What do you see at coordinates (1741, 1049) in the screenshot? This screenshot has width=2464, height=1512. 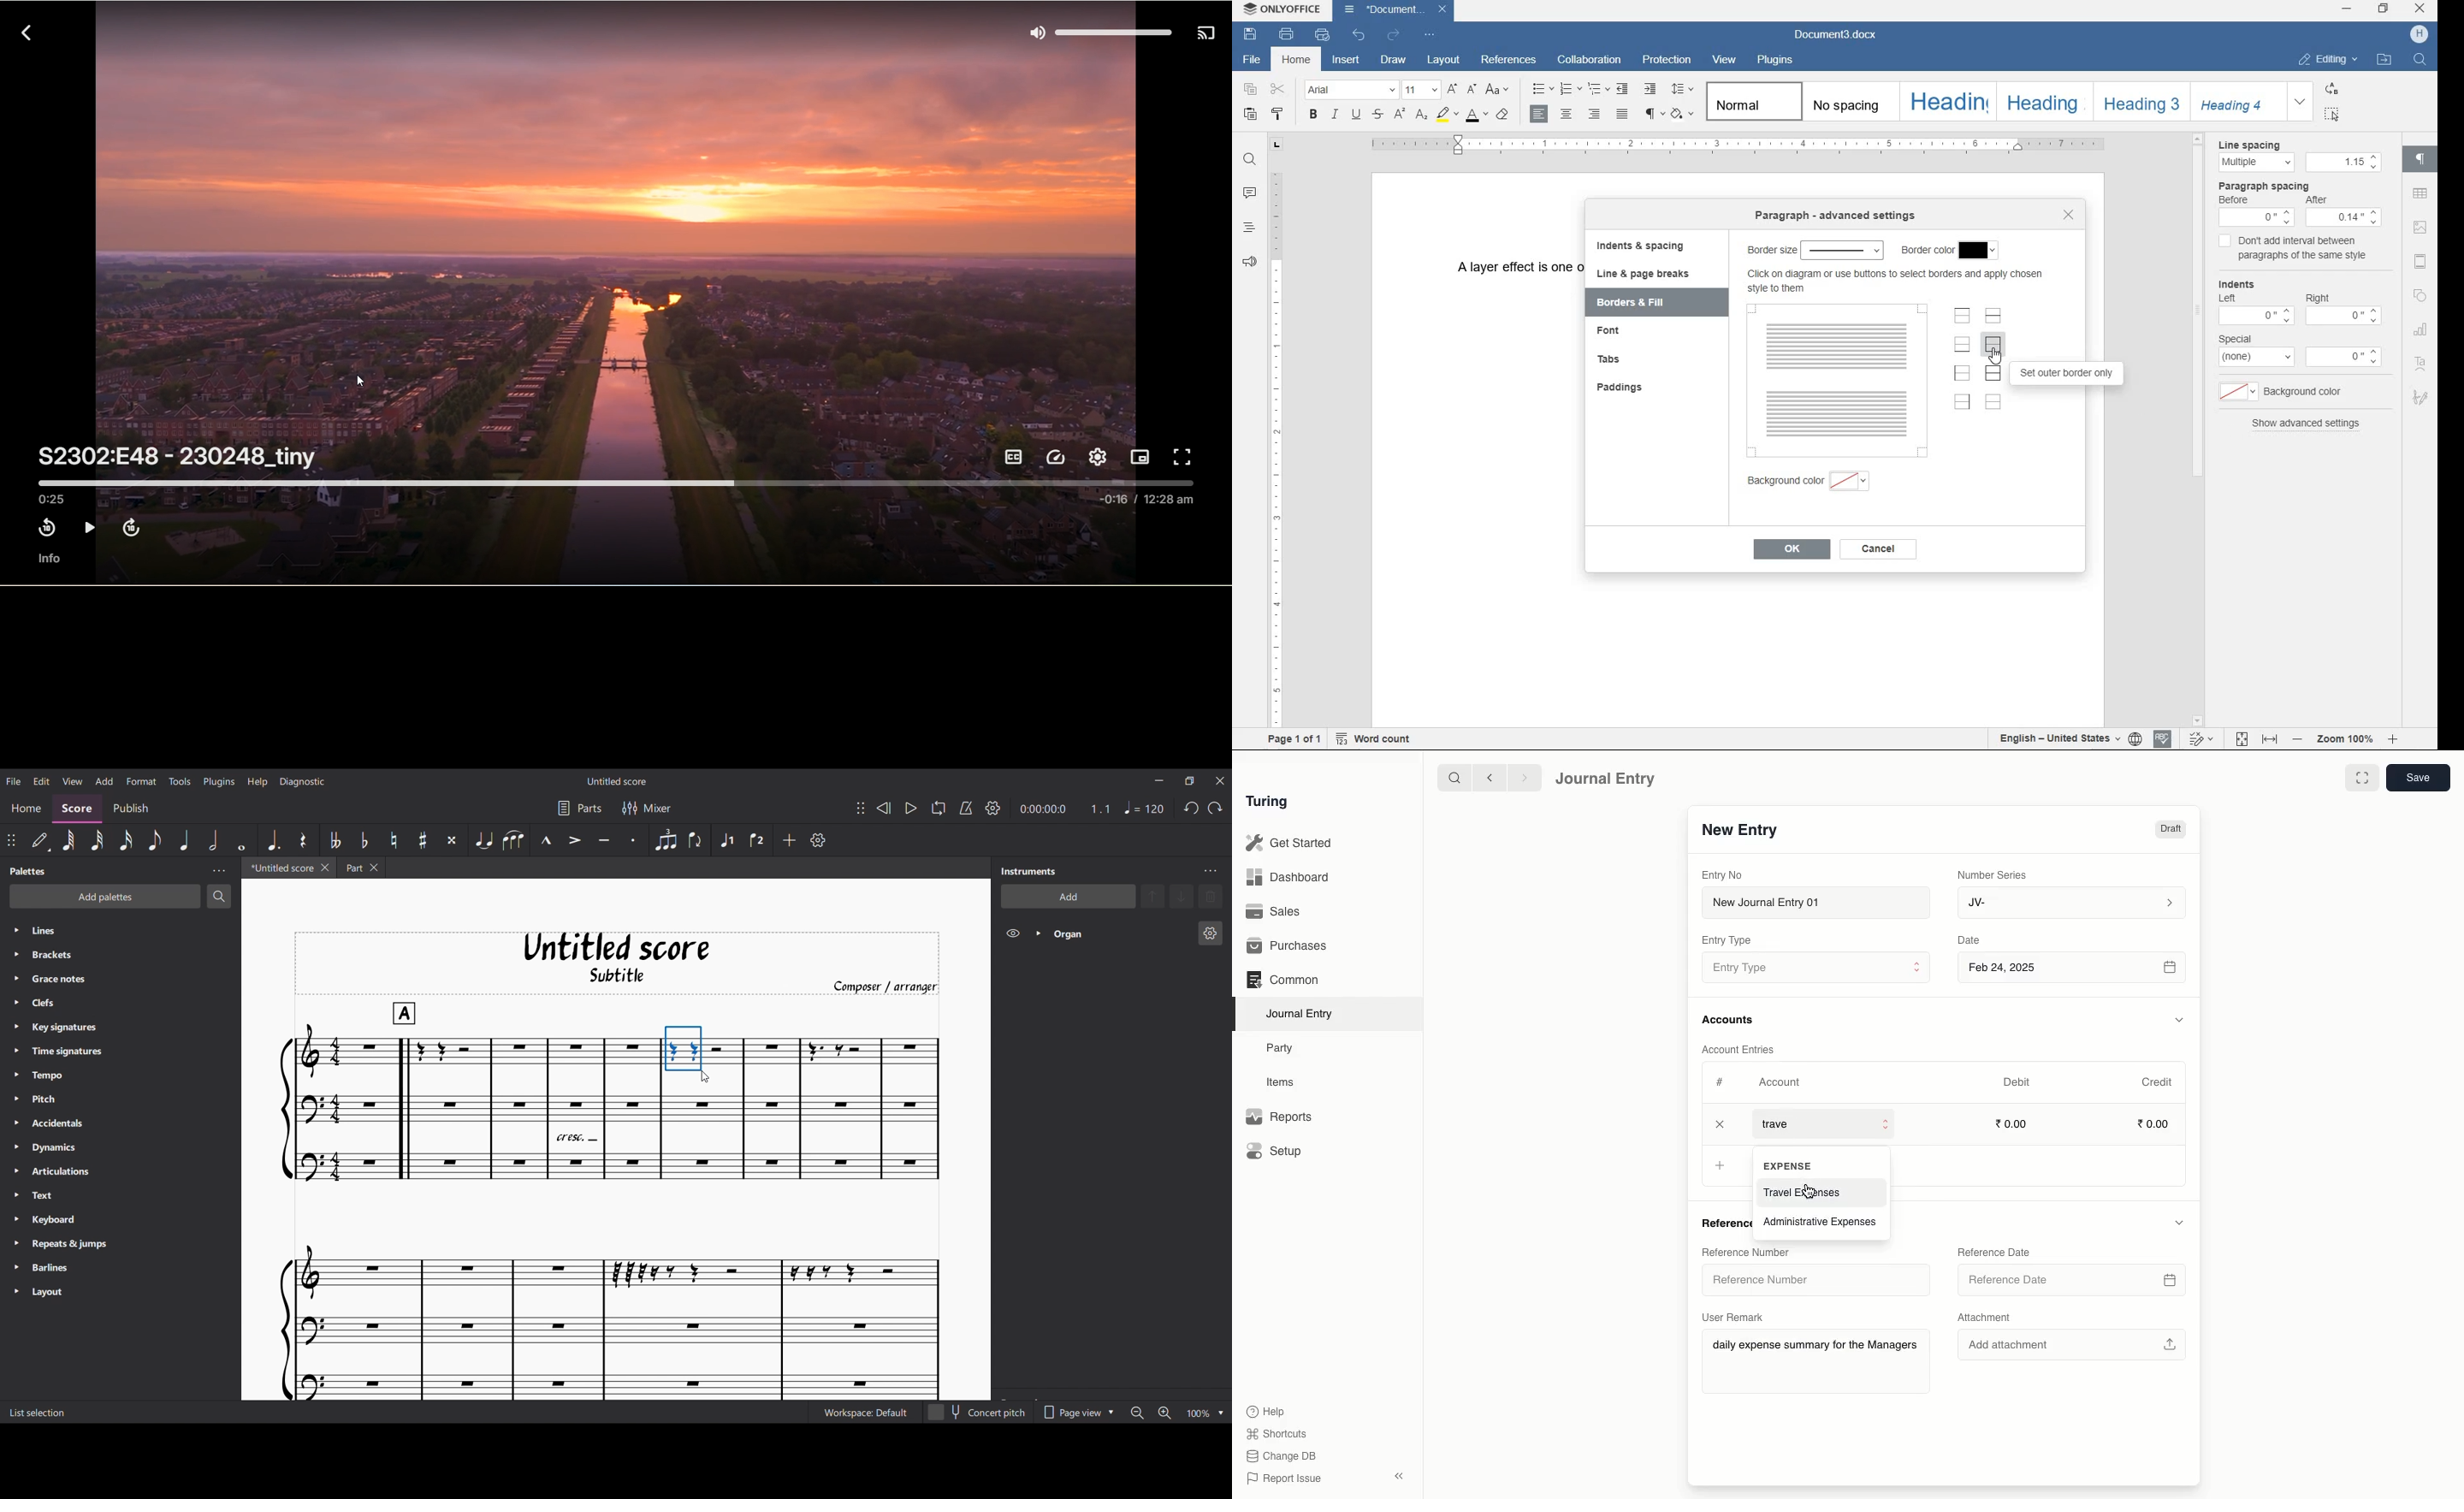 I see `Account Entries` at bounding box center [1741, 1049].